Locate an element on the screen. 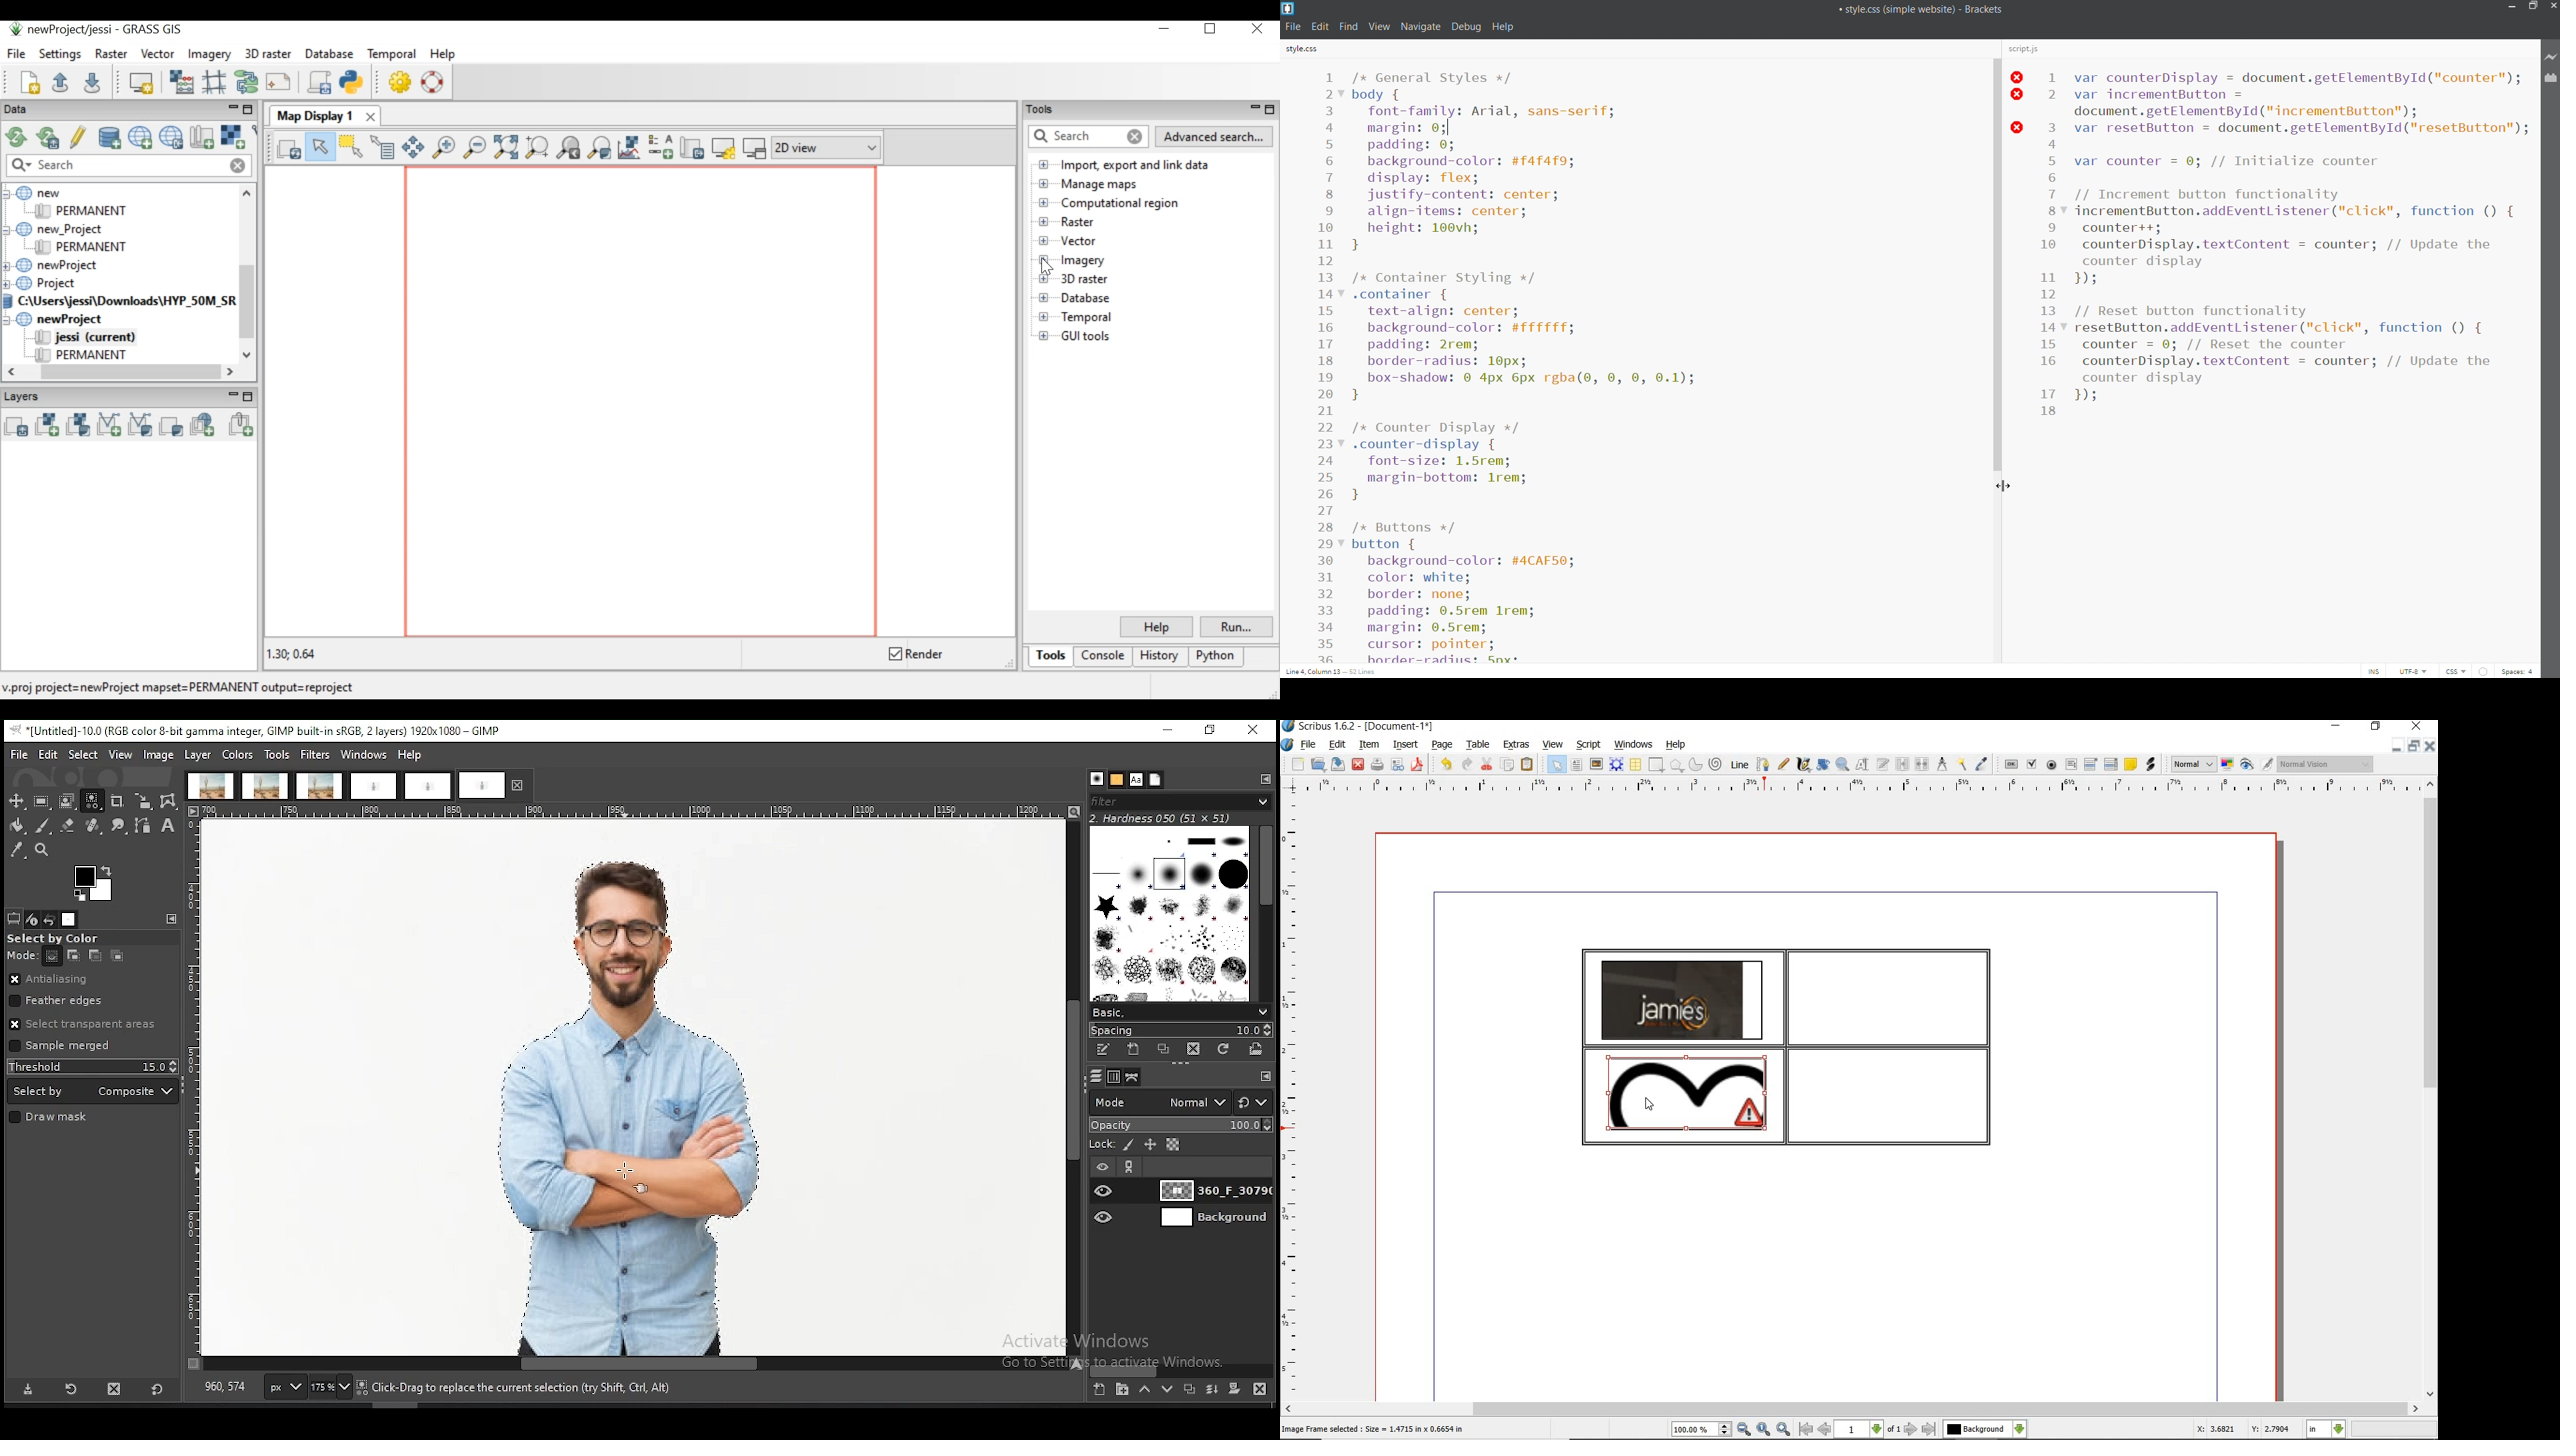 The height and width of the screenshot is (1456, 2576). restore is located at coordinates (2413, 747).